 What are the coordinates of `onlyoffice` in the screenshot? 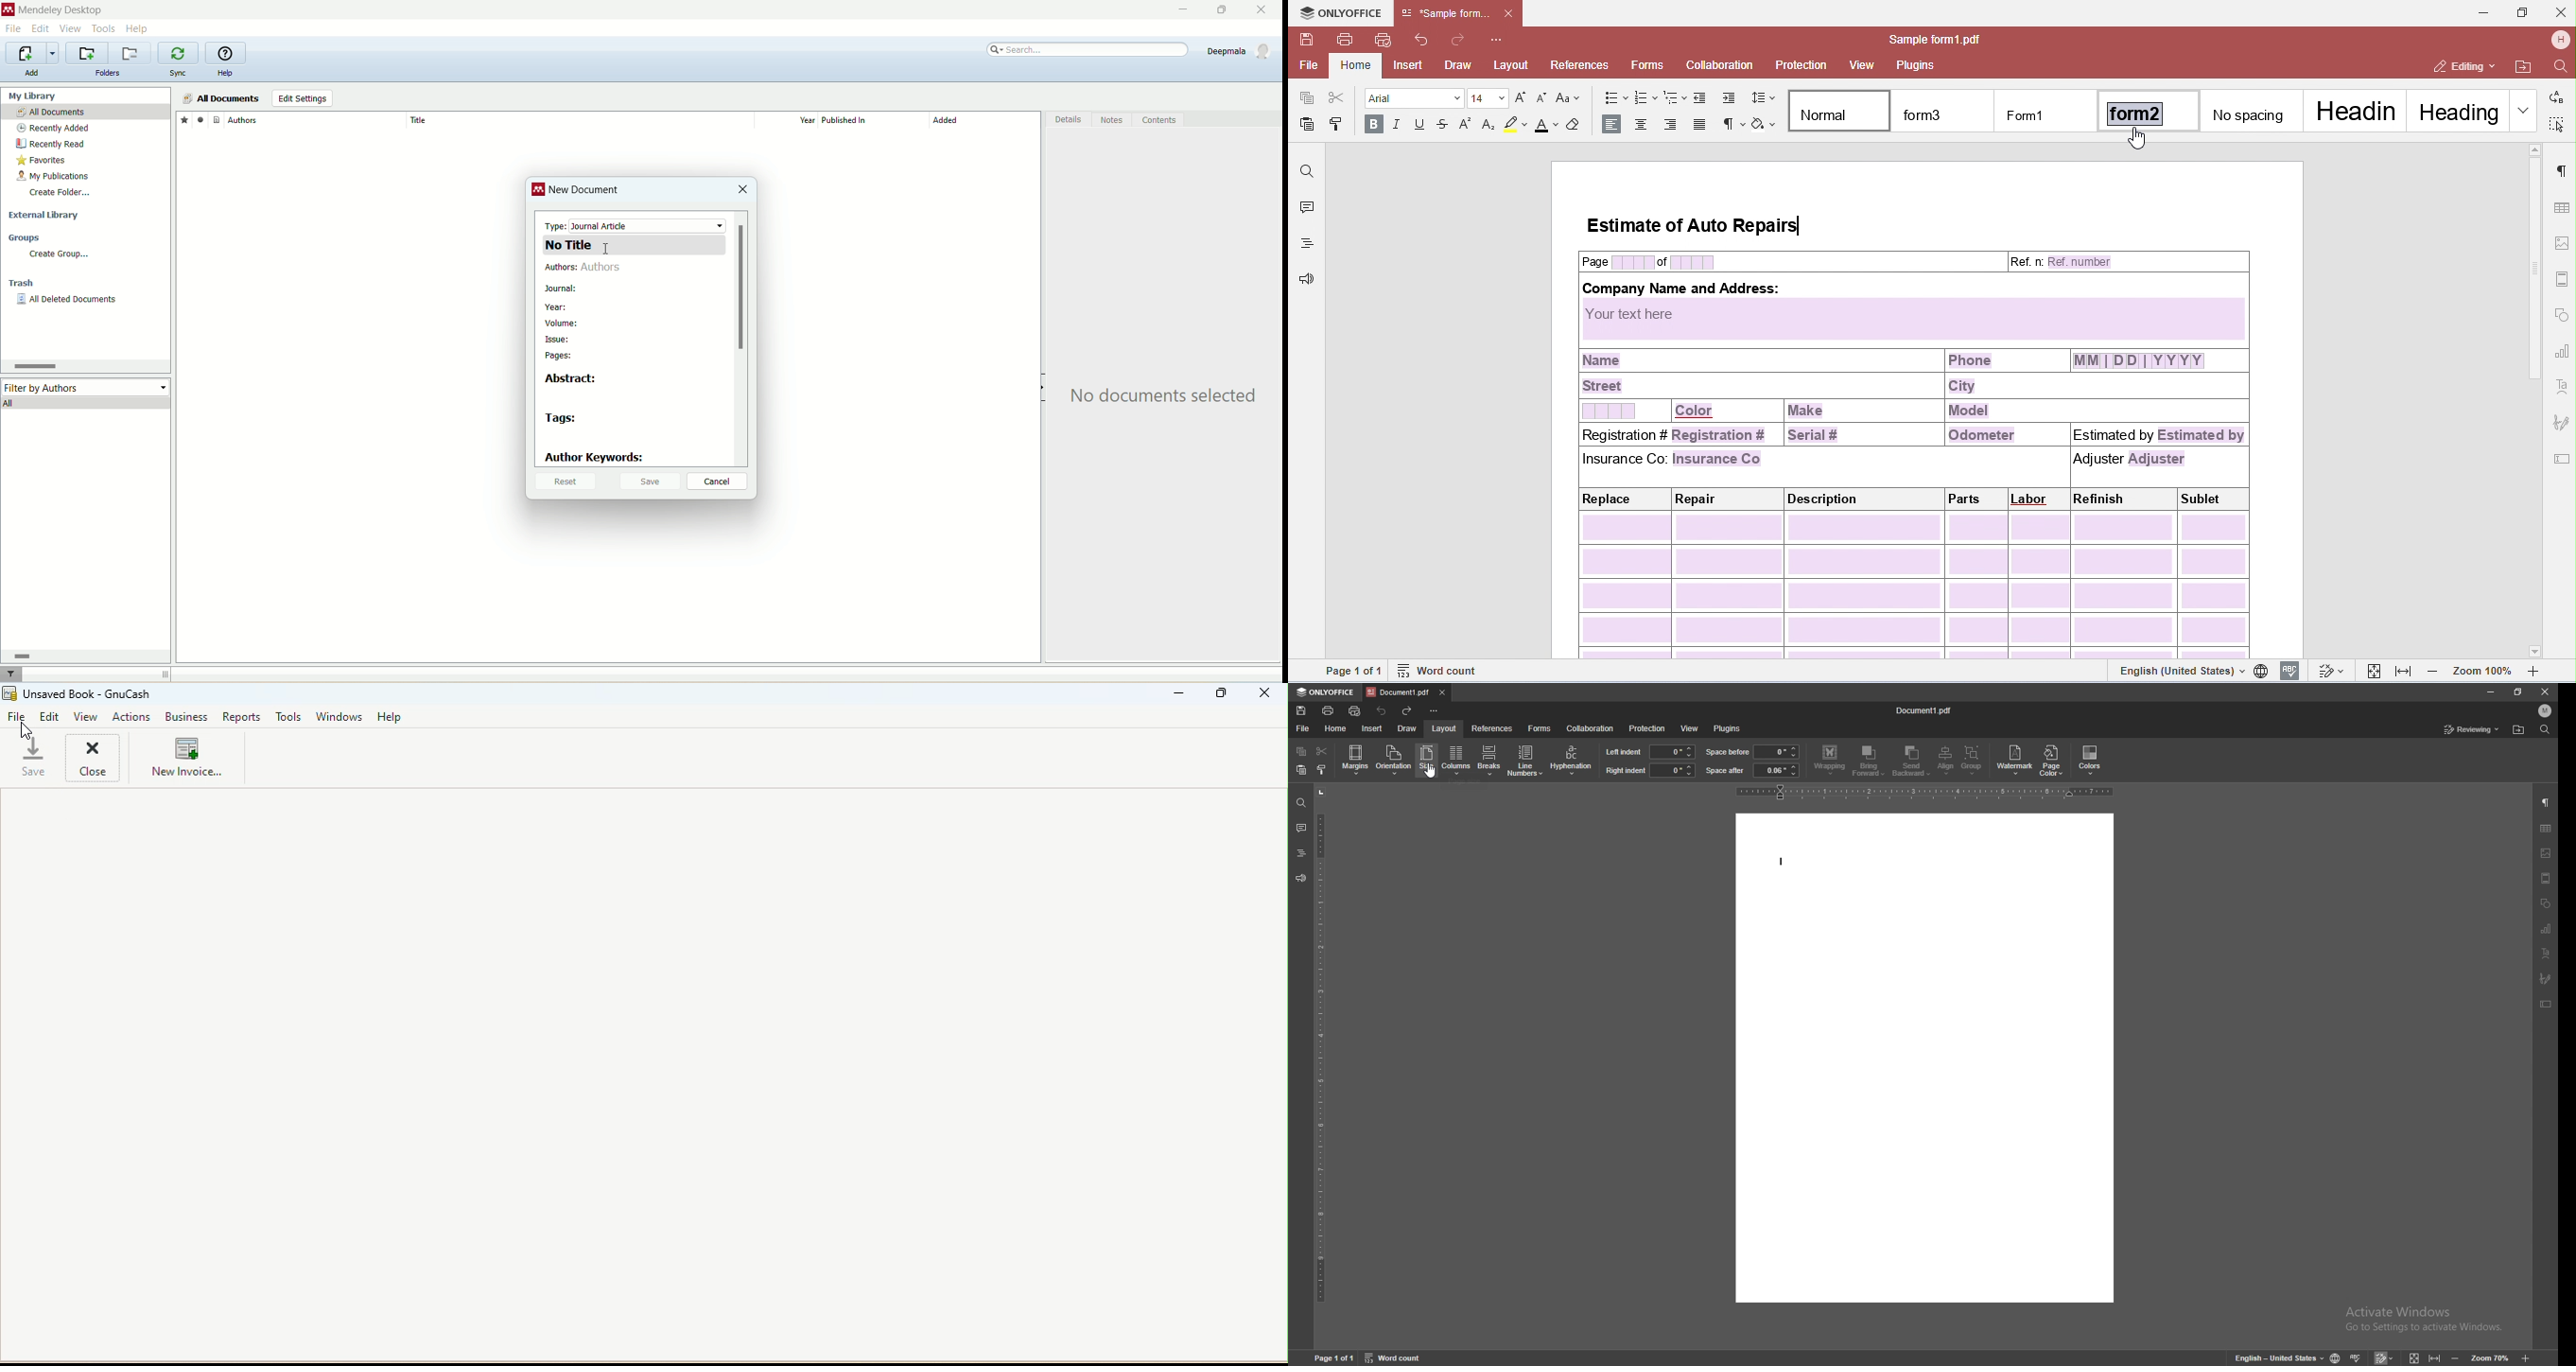 It's located at (1326, 693).